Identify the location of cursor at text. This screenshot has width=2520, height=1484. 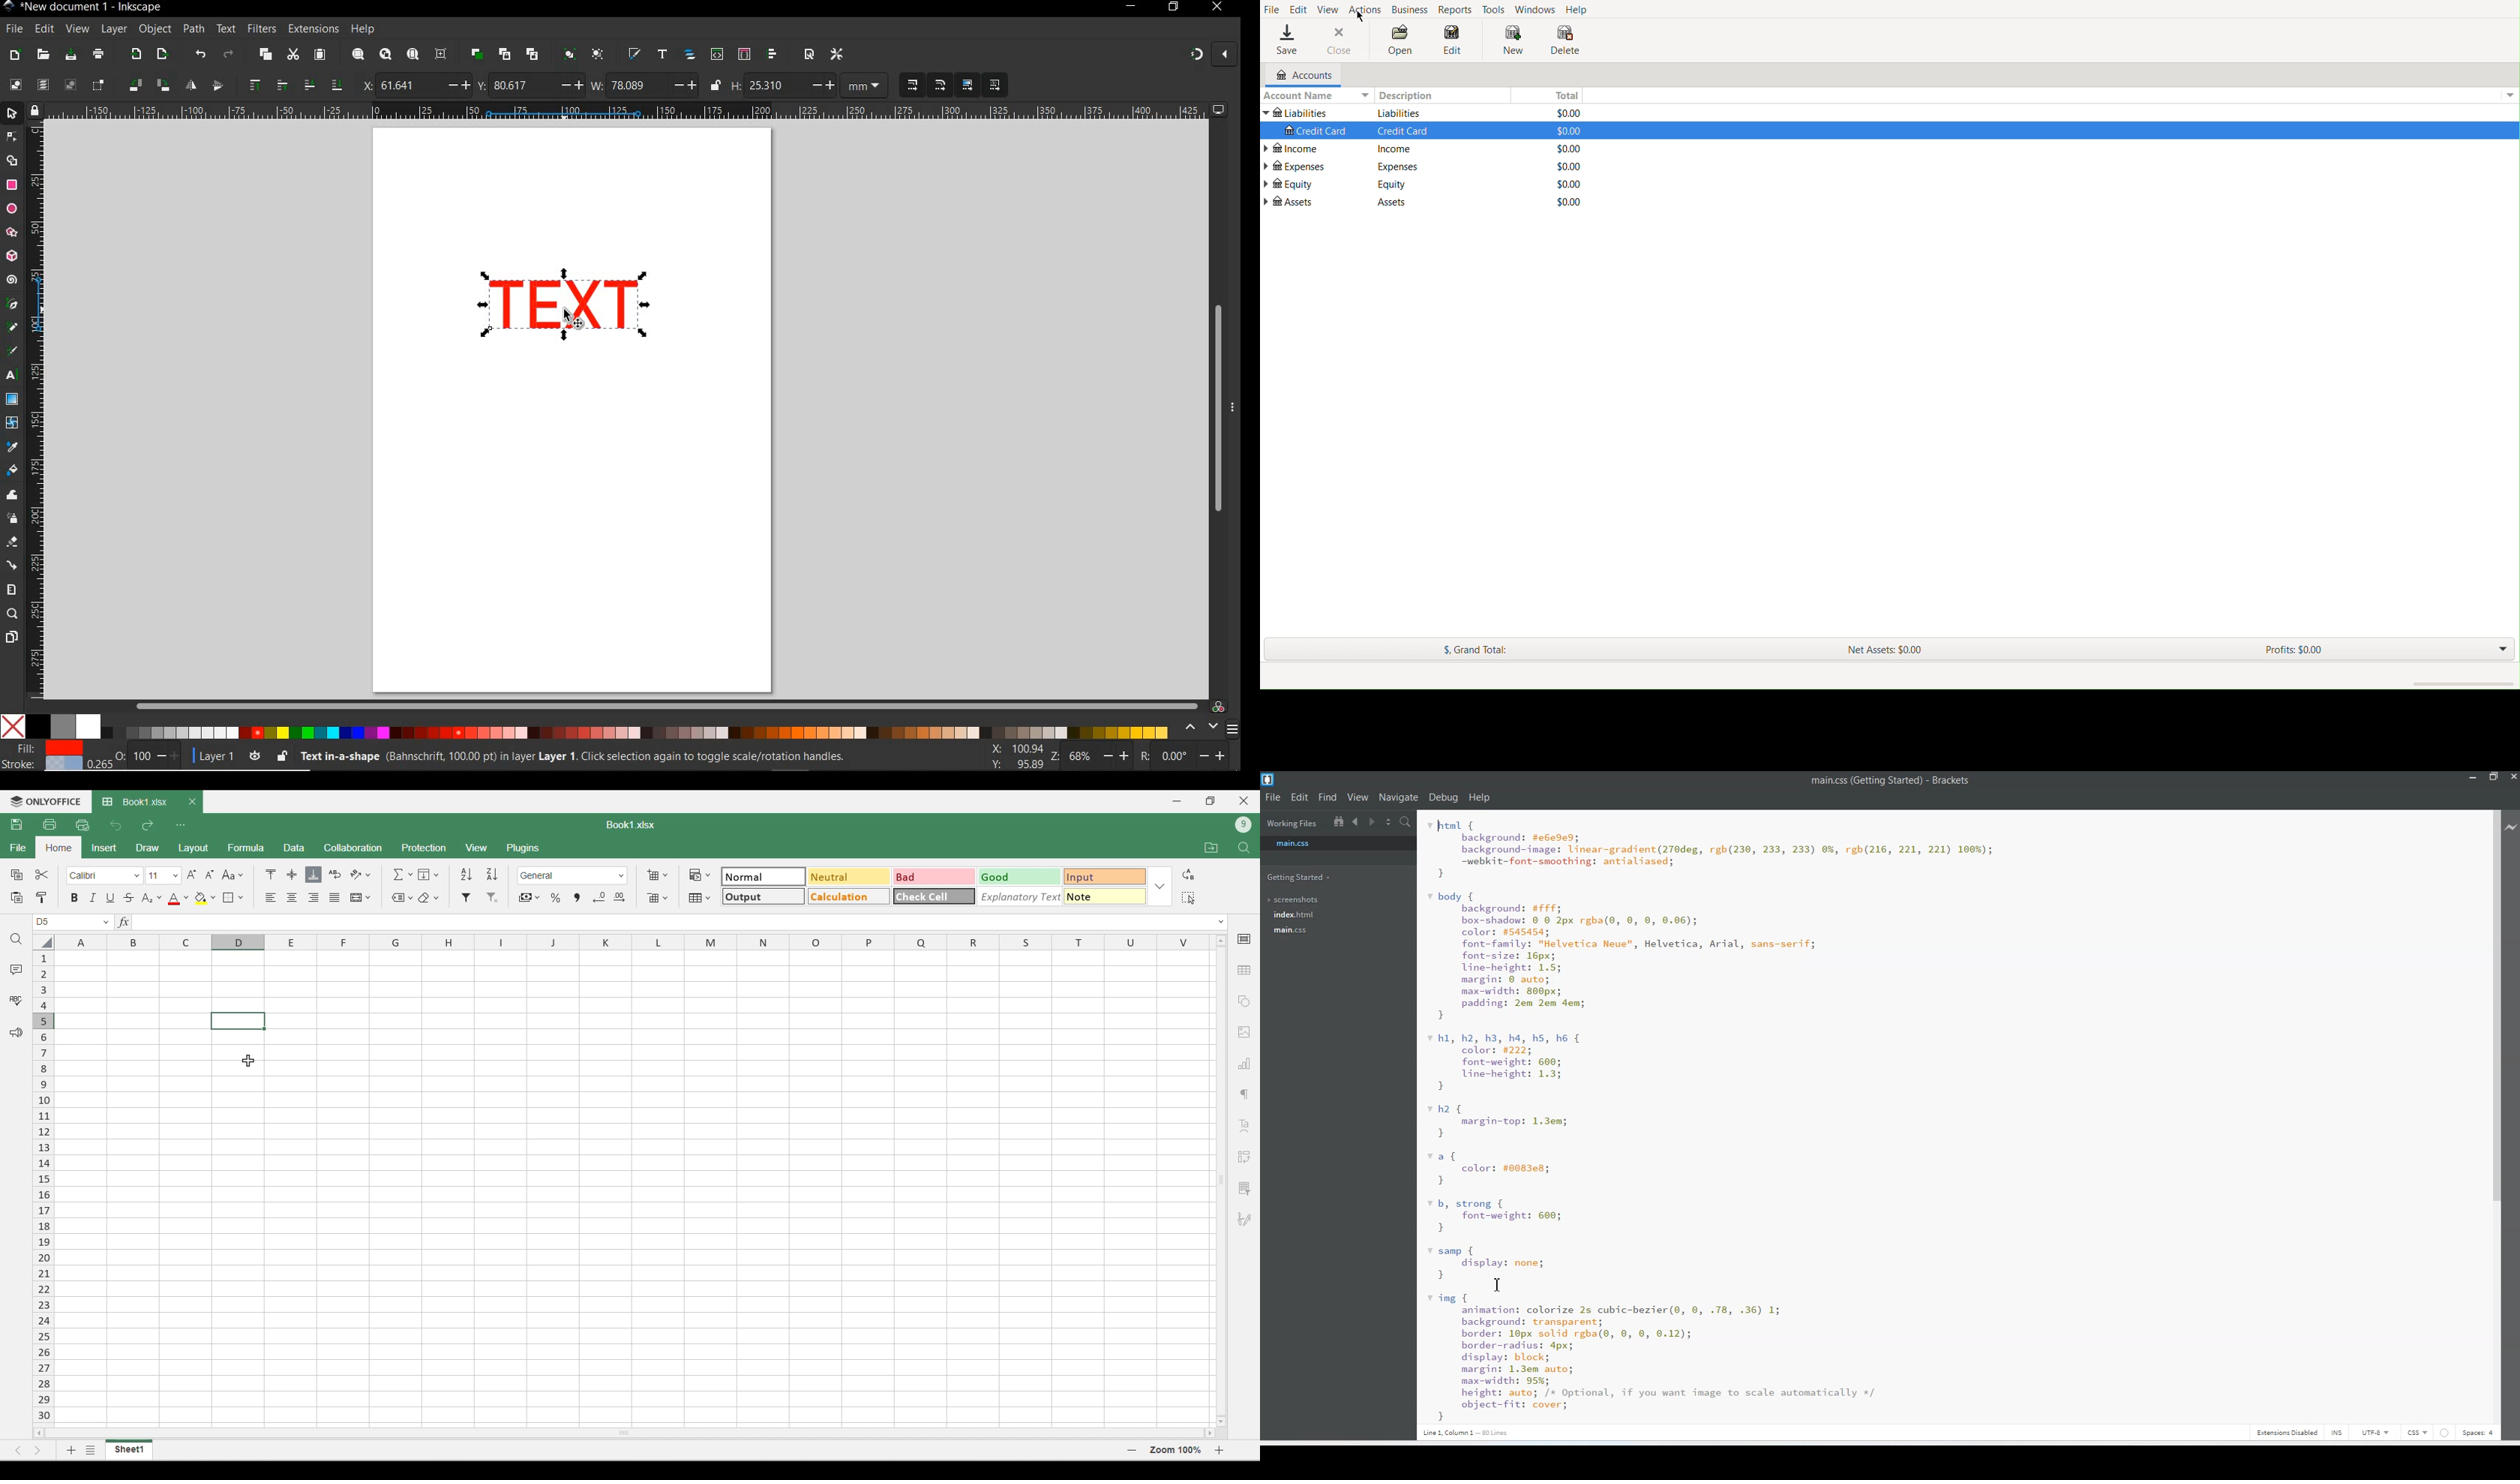
(575, 319).